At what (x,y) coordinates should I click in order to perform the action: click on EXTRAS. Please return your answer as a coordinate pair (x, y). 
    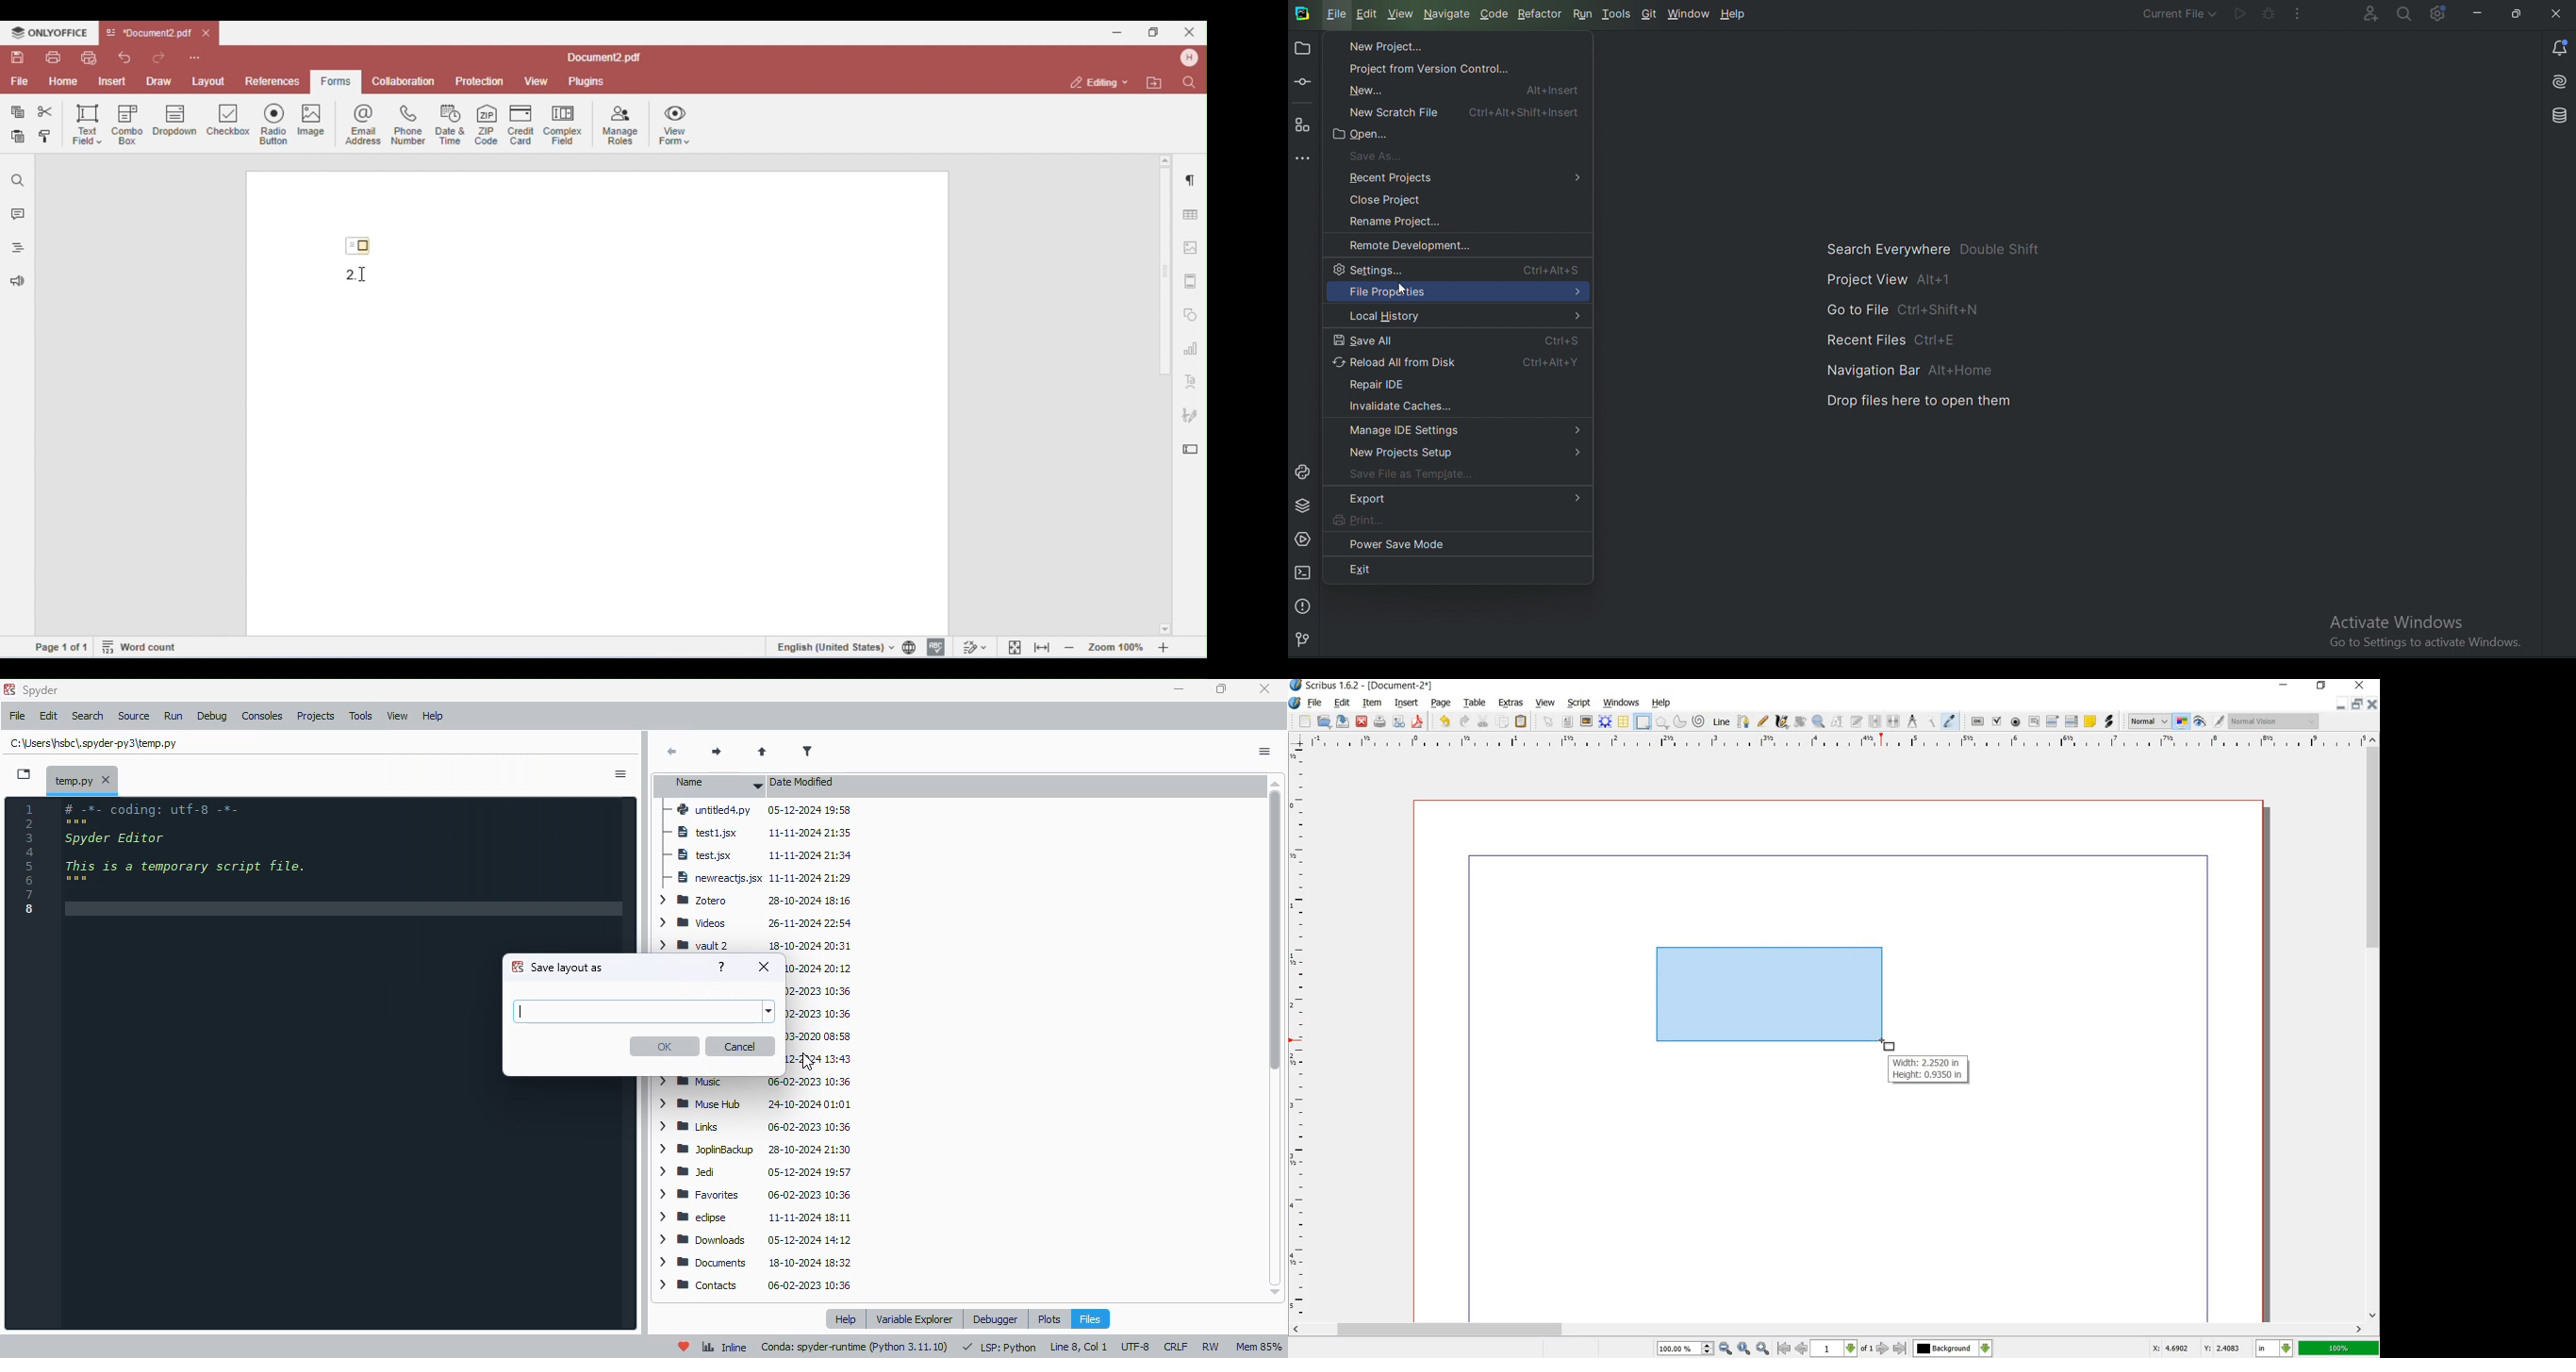
    Looking at the image, I should click on (1512, 704).